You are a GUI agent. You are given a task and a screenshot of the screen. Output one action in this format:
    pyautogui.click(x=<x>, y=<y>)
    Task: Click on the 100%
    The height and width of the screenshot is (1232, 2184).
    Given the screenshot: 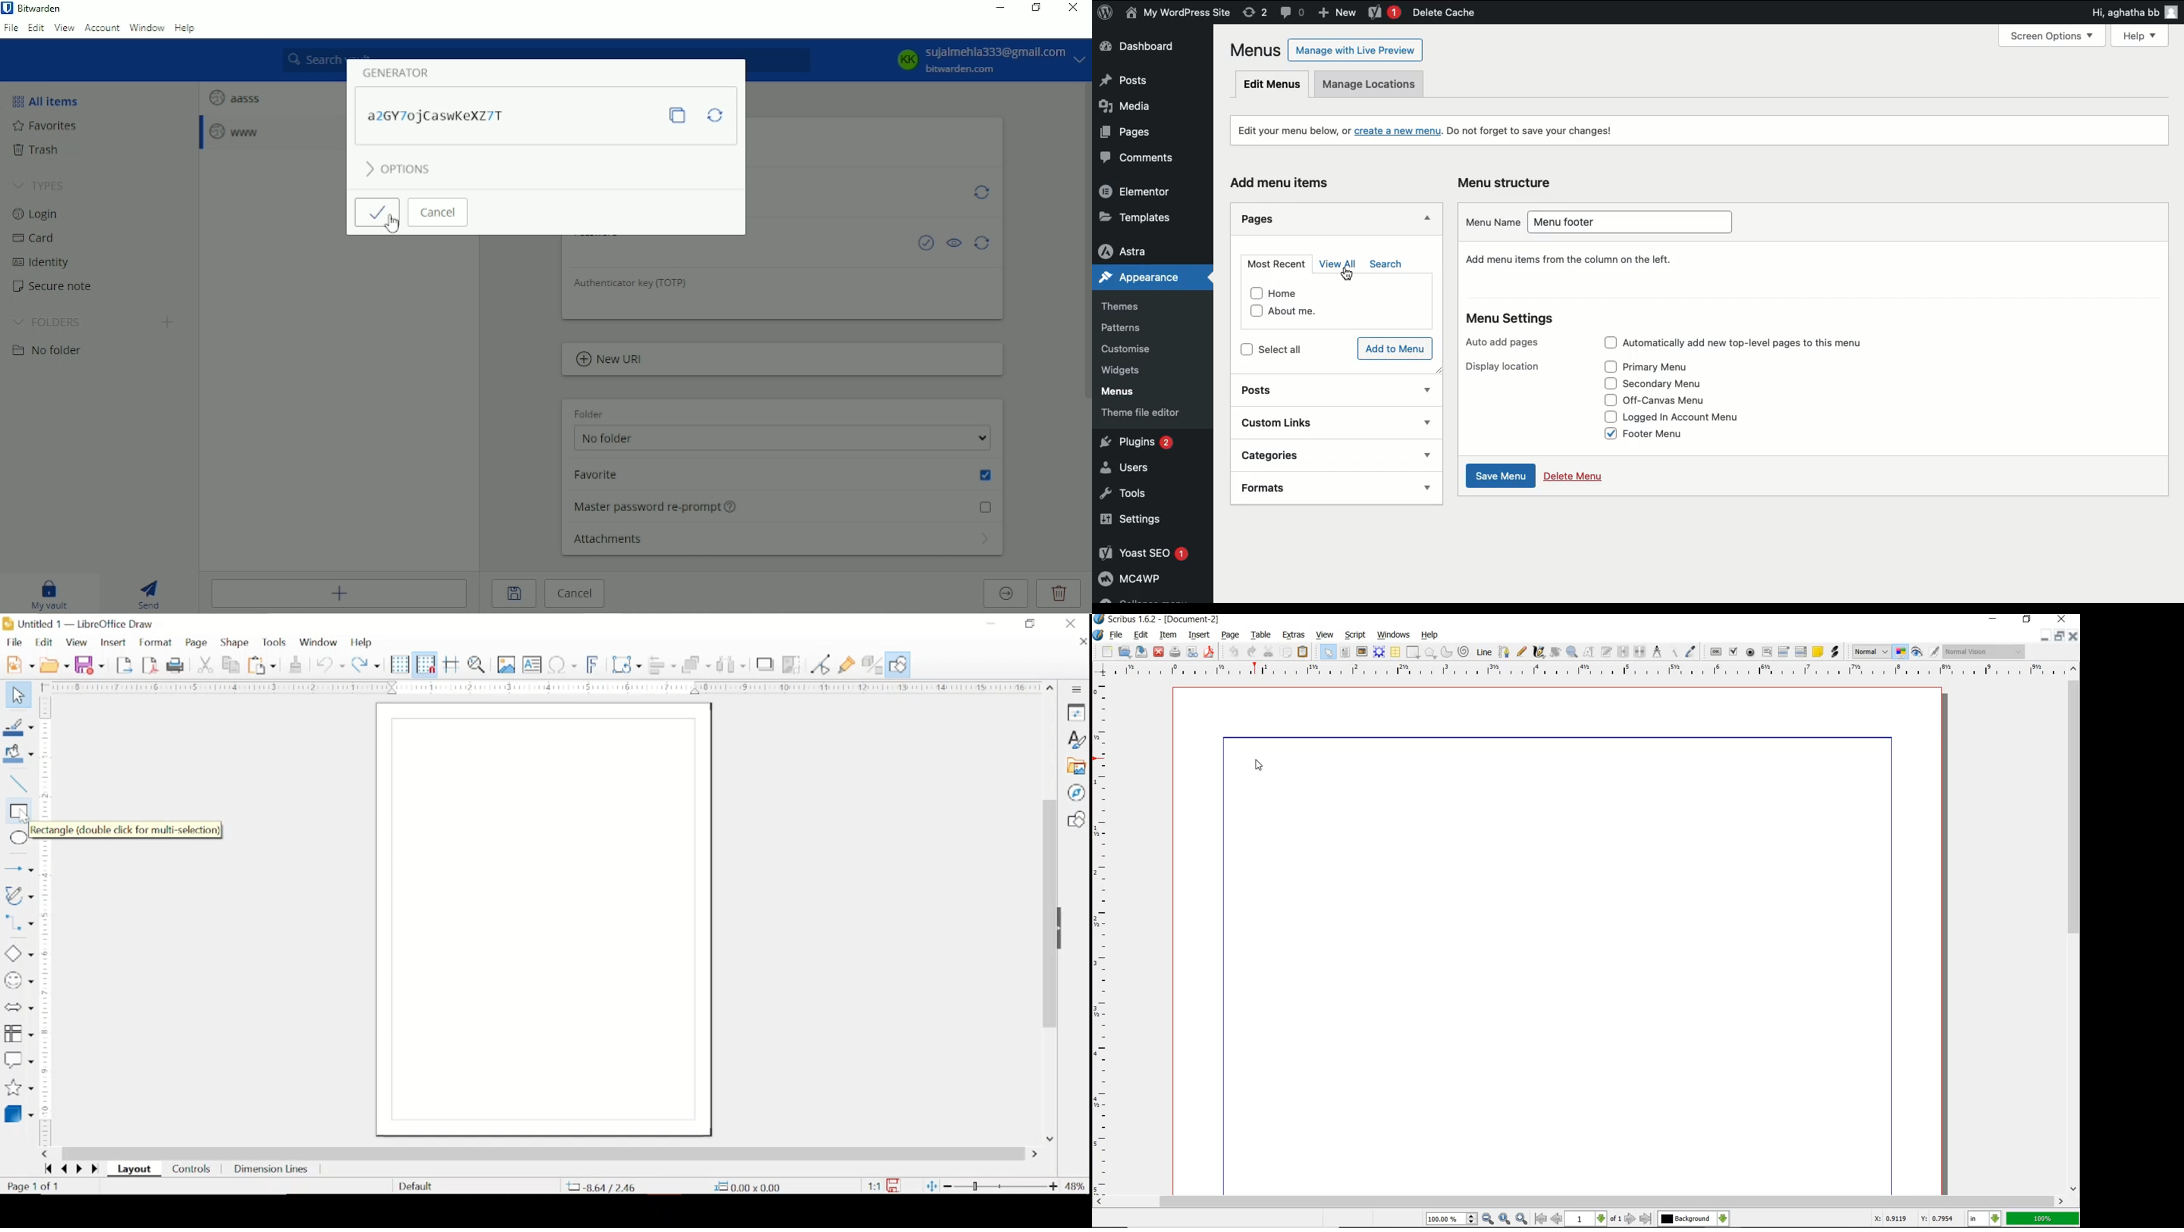 What is the action you would take?
    pyautogui.click(x=2043, y=1217)
    